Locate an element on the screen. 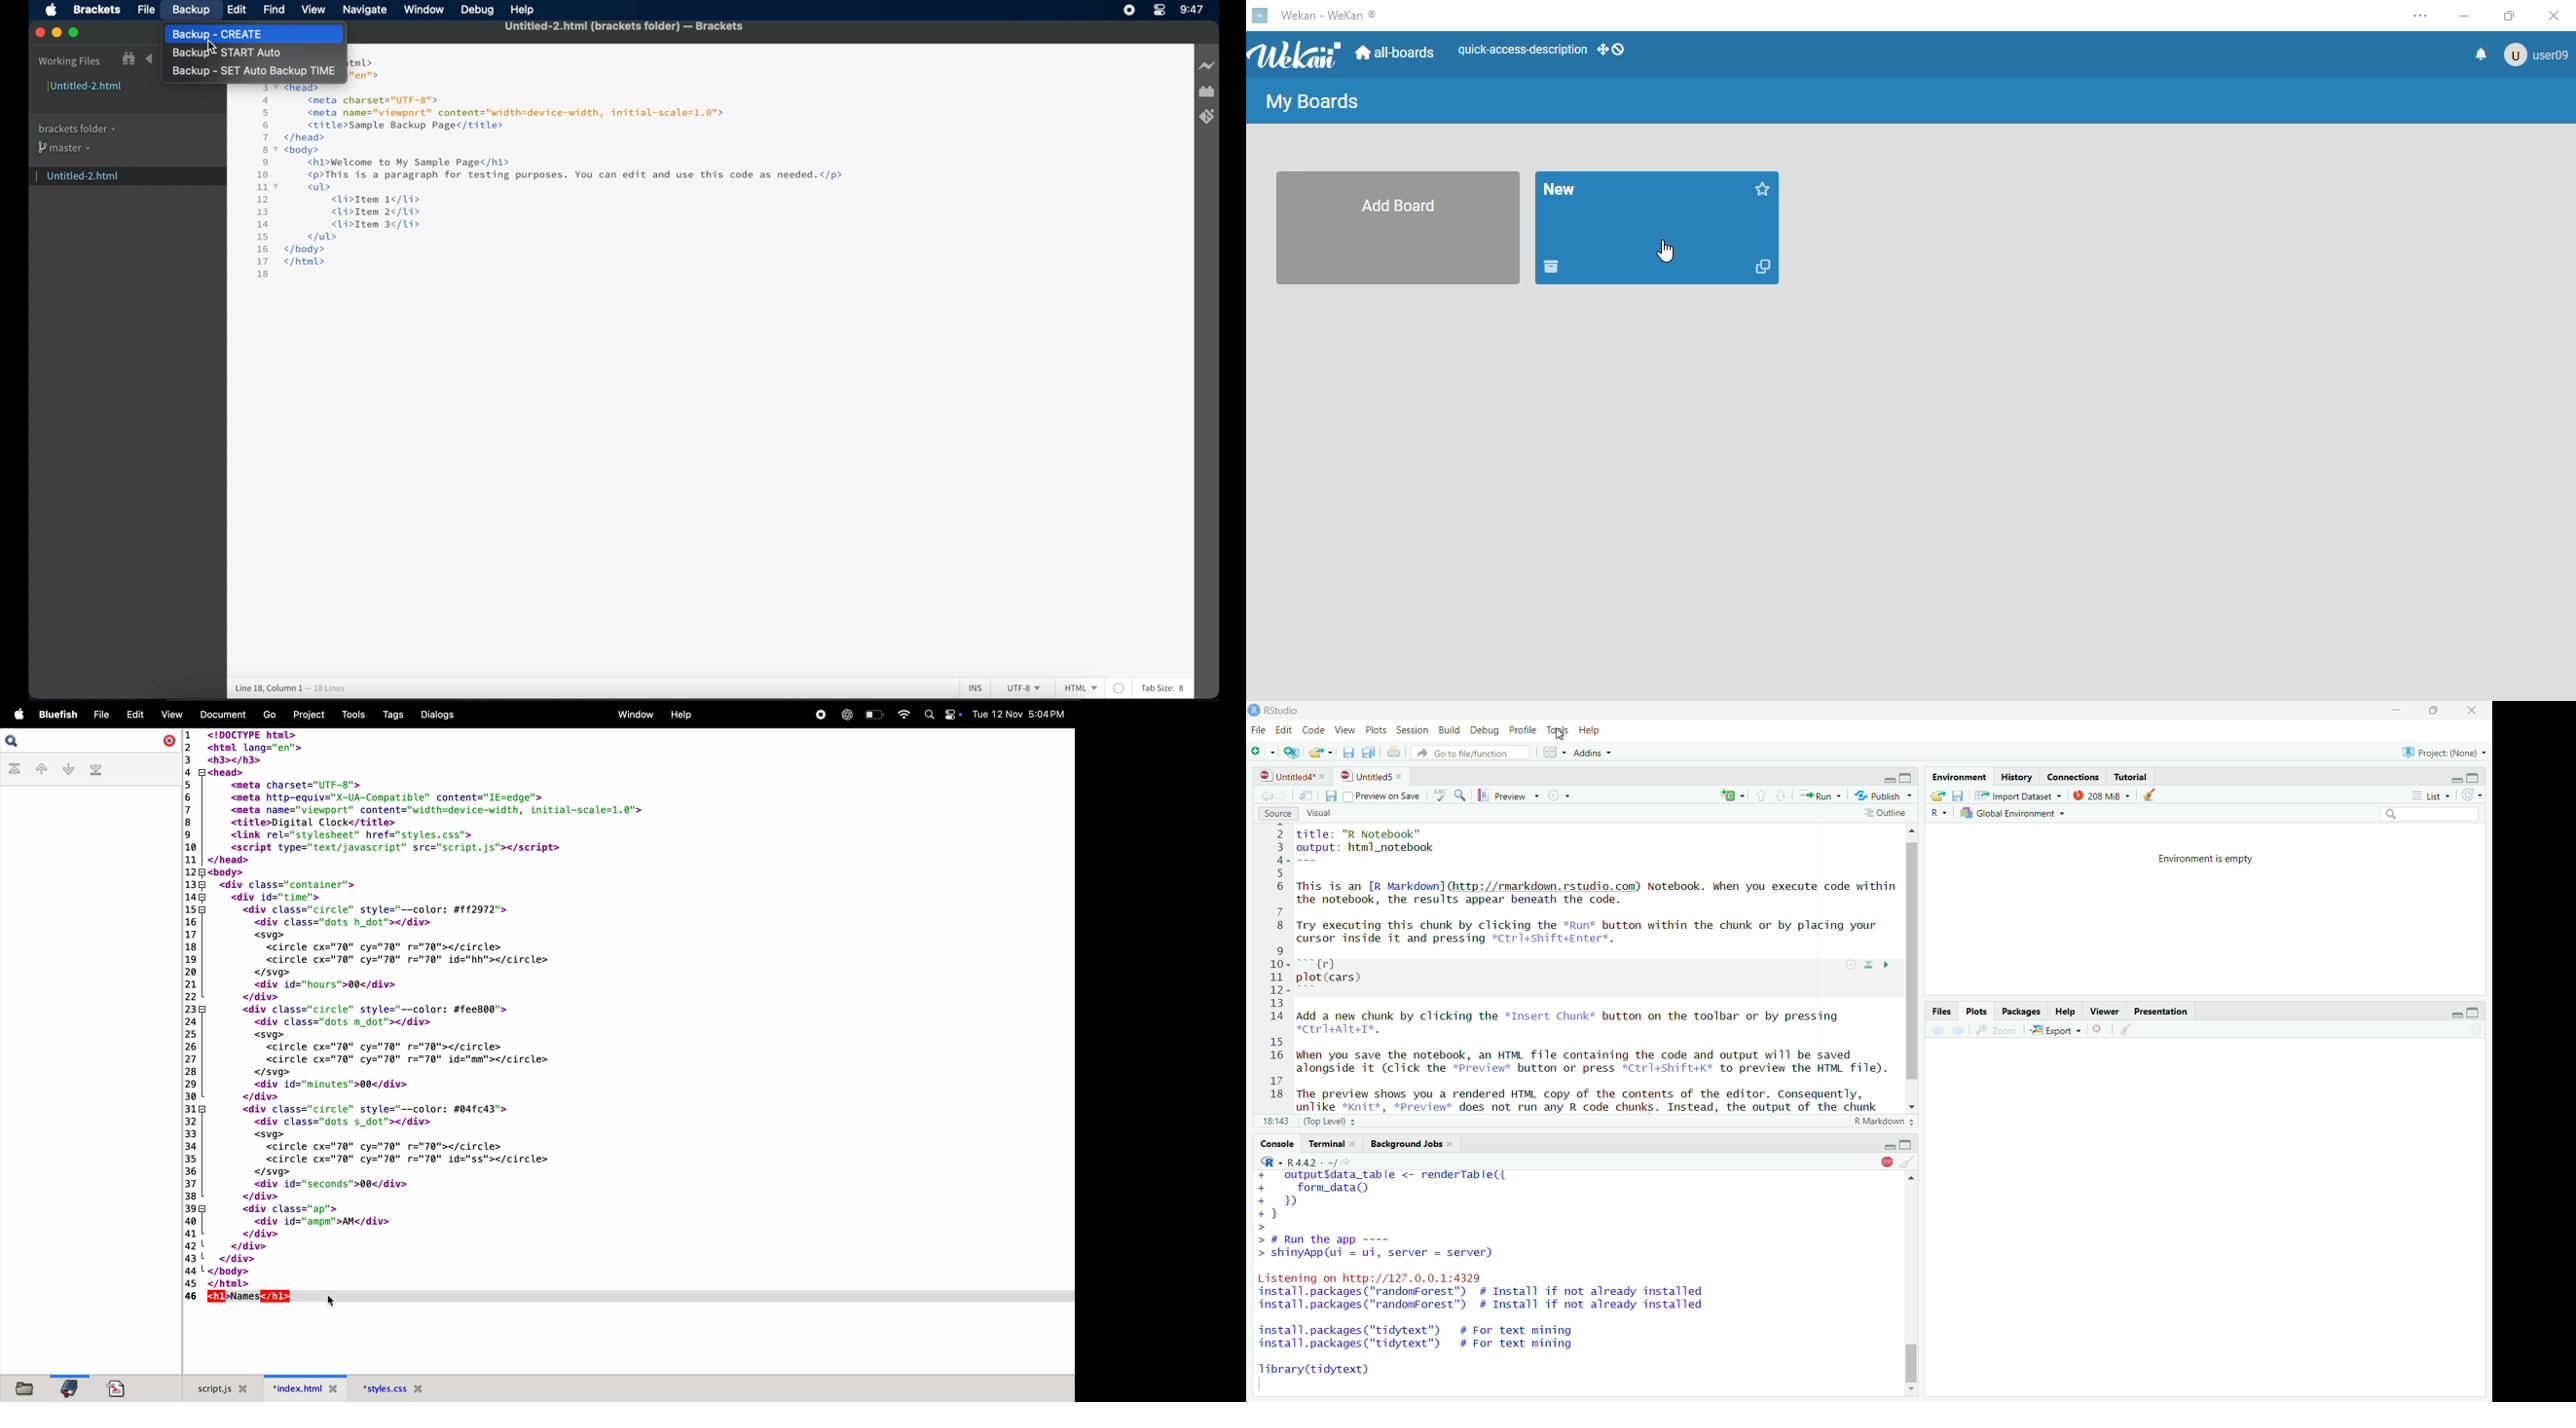 The width and height of the screenshot is (2576, 1428). click to star this board is located at coordinates (1764, 189).